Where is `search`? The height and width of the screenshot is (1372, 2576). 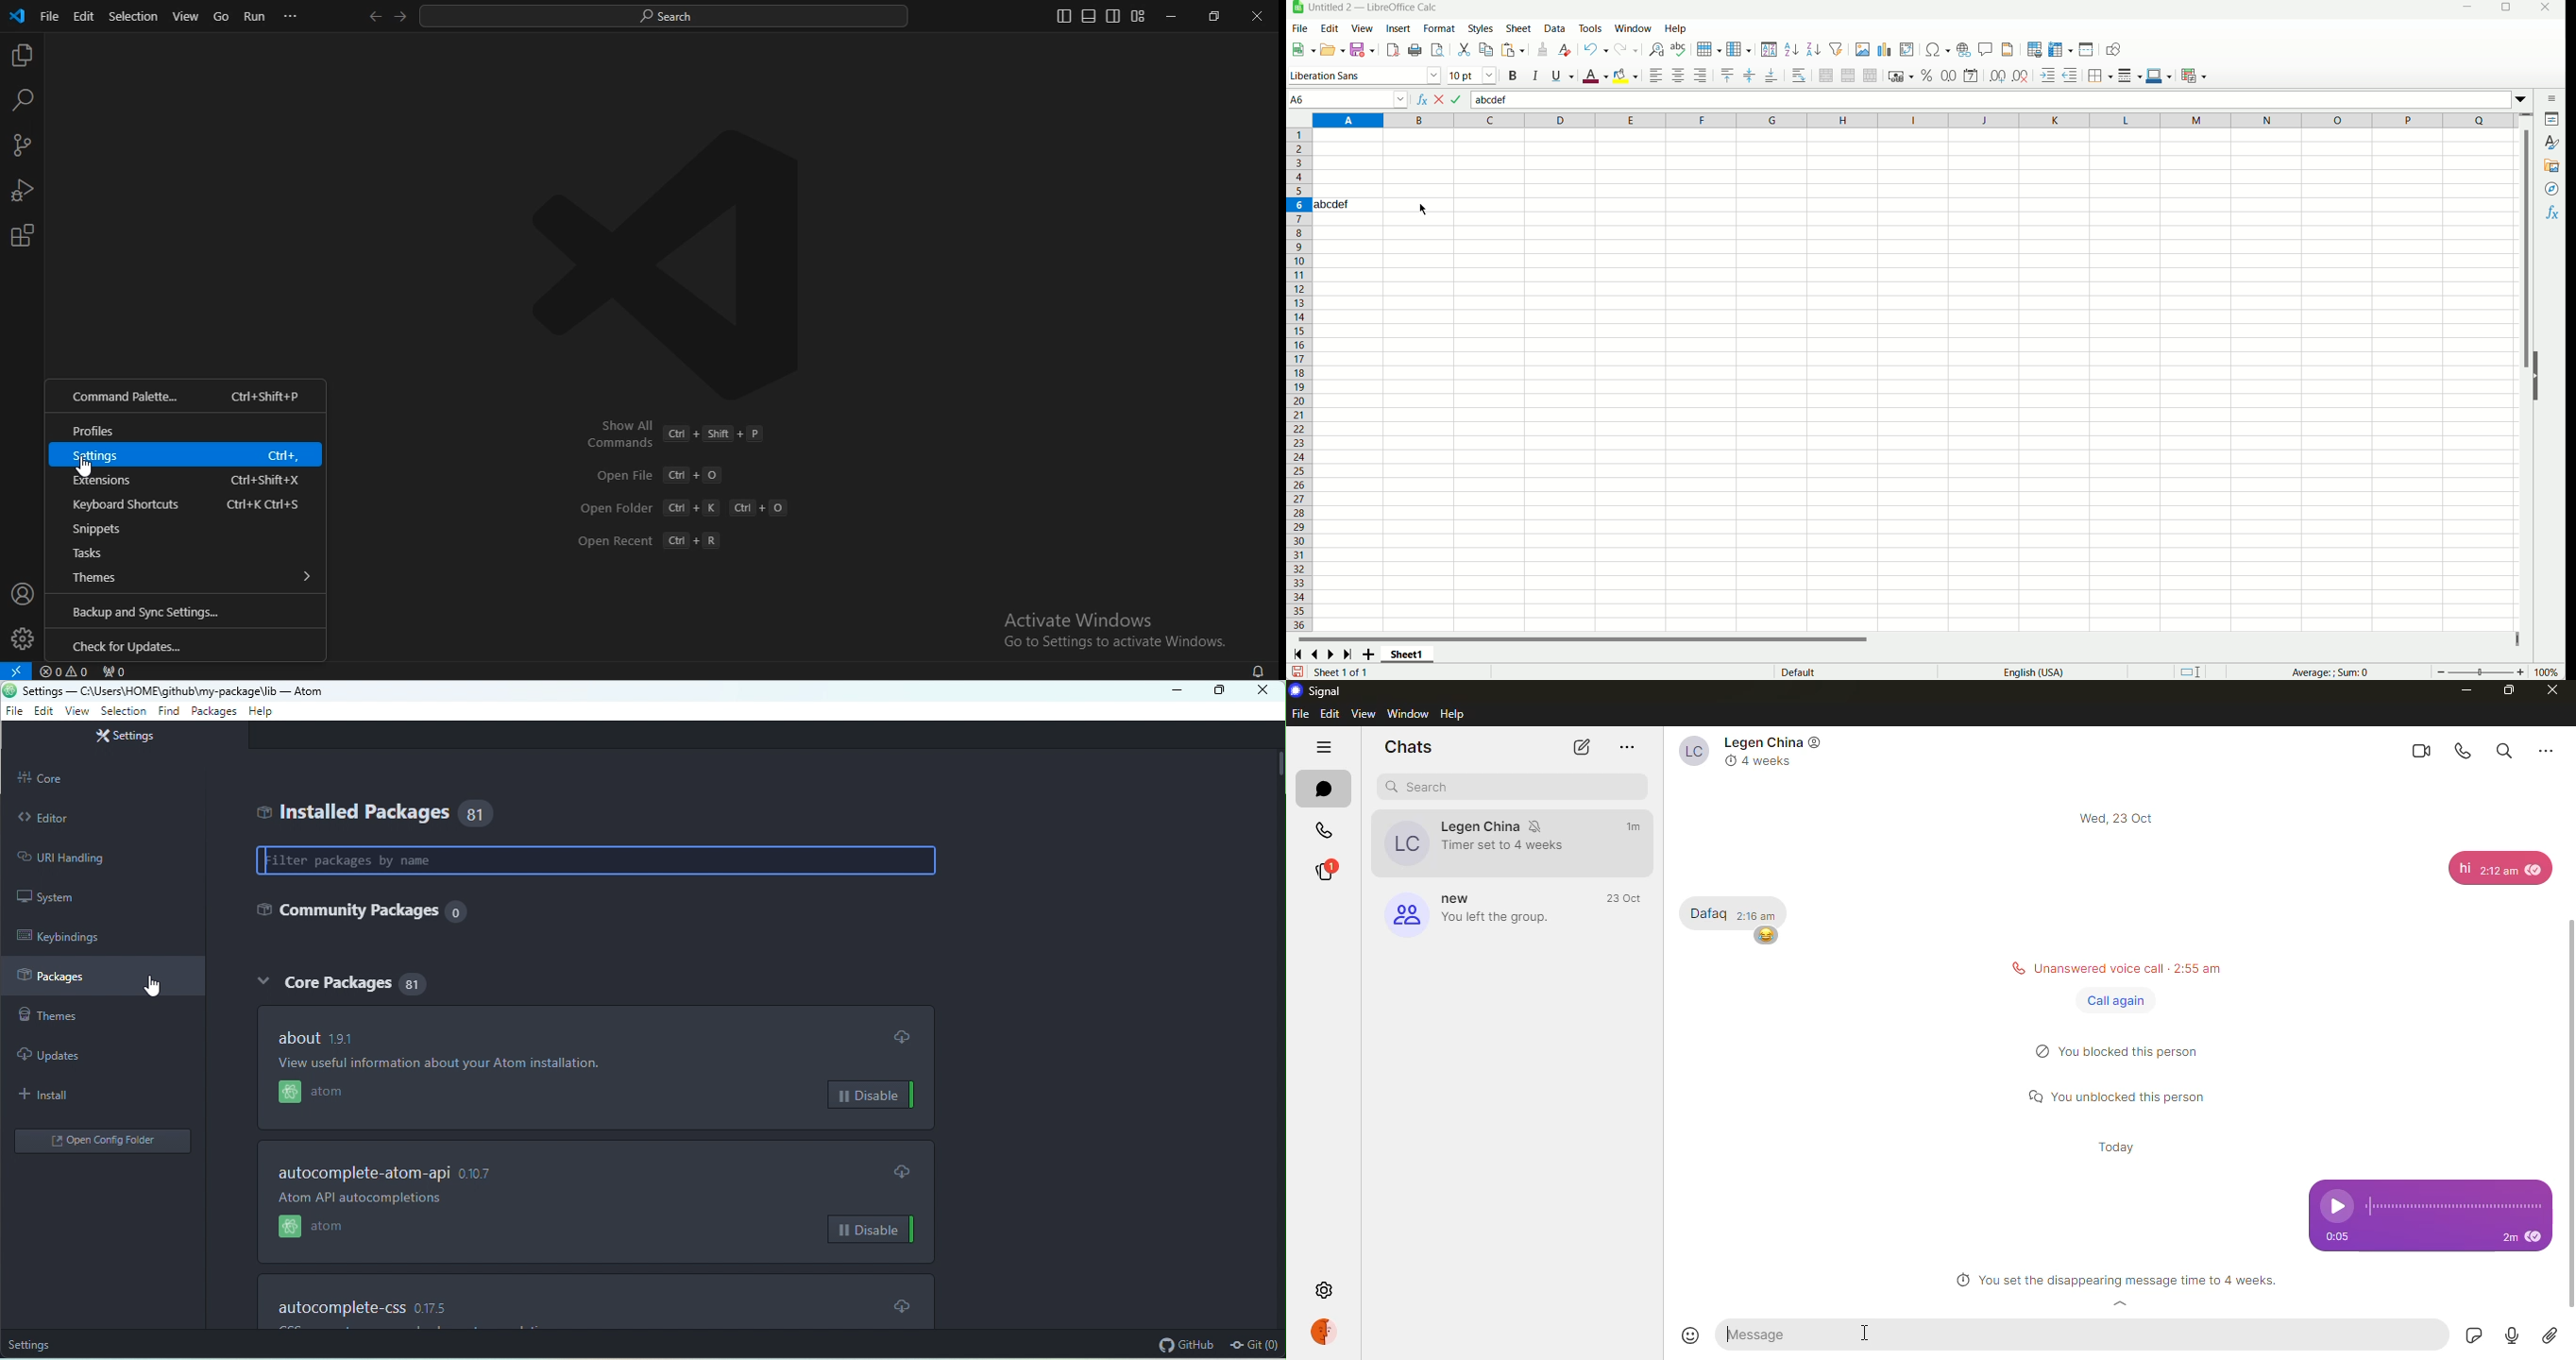
search is located at coordinates (1423, 787).